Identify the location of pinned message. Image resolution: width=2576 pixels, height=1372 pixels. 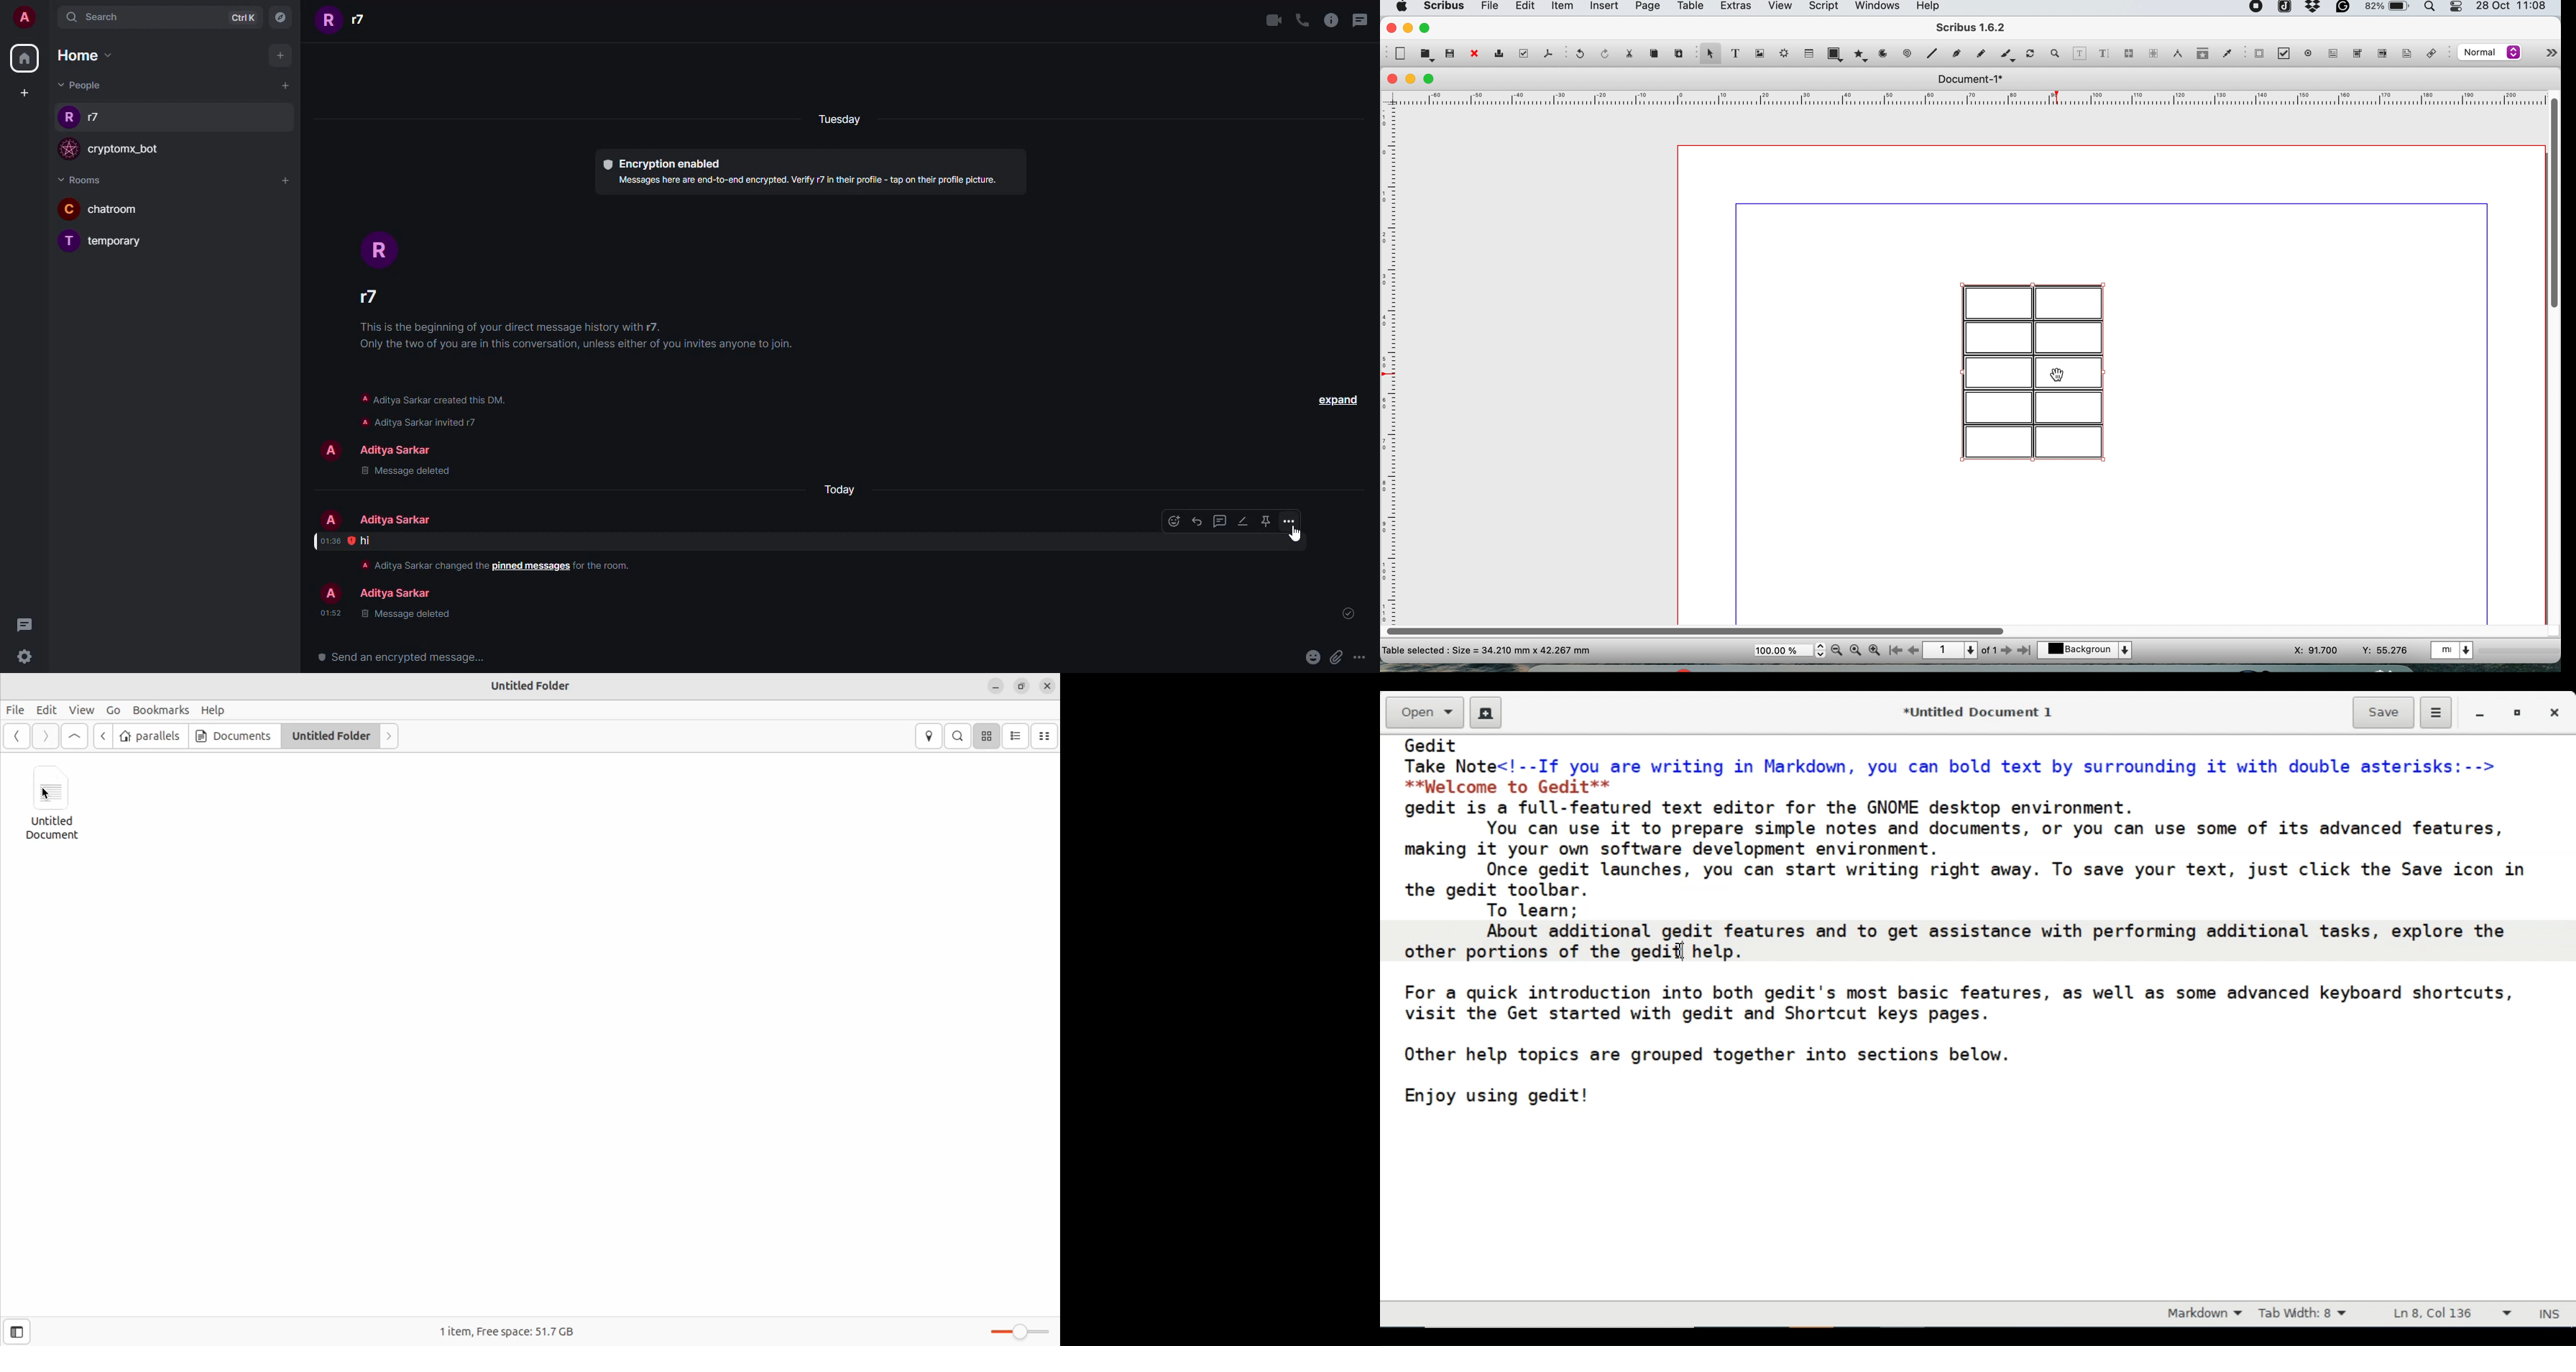
(531, 567).